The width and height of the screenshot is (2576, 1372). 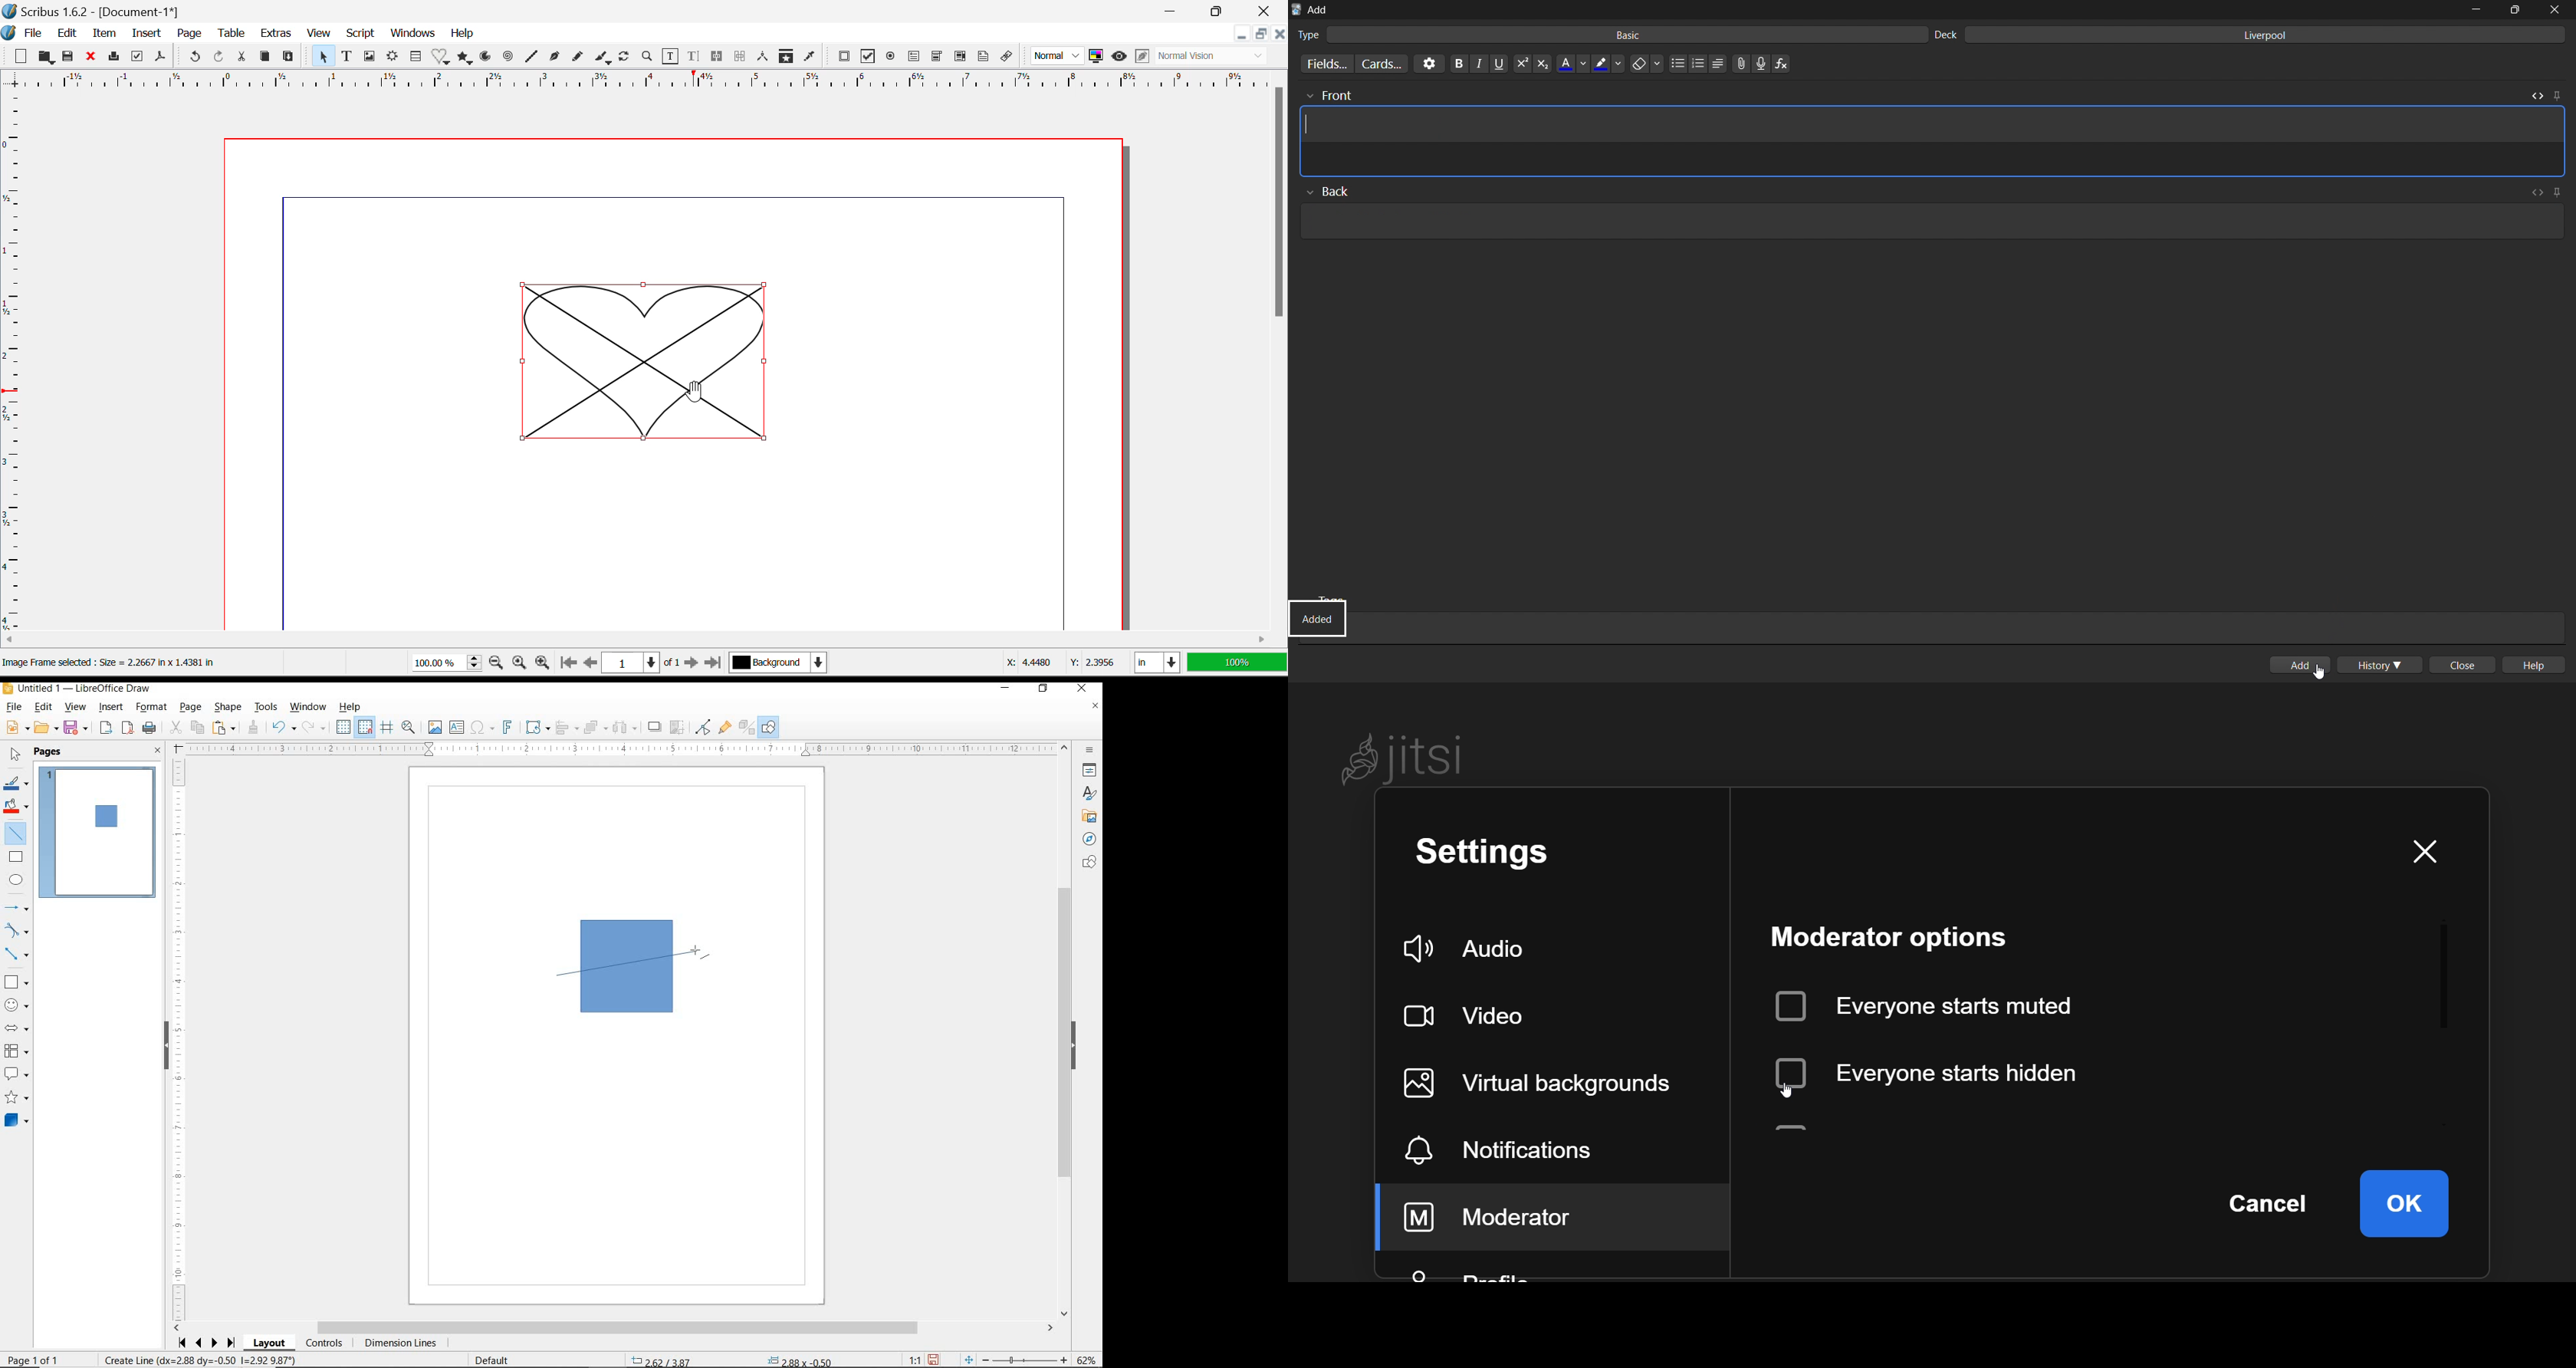 I want to click on IMAGE, so click(x=435, y=726).